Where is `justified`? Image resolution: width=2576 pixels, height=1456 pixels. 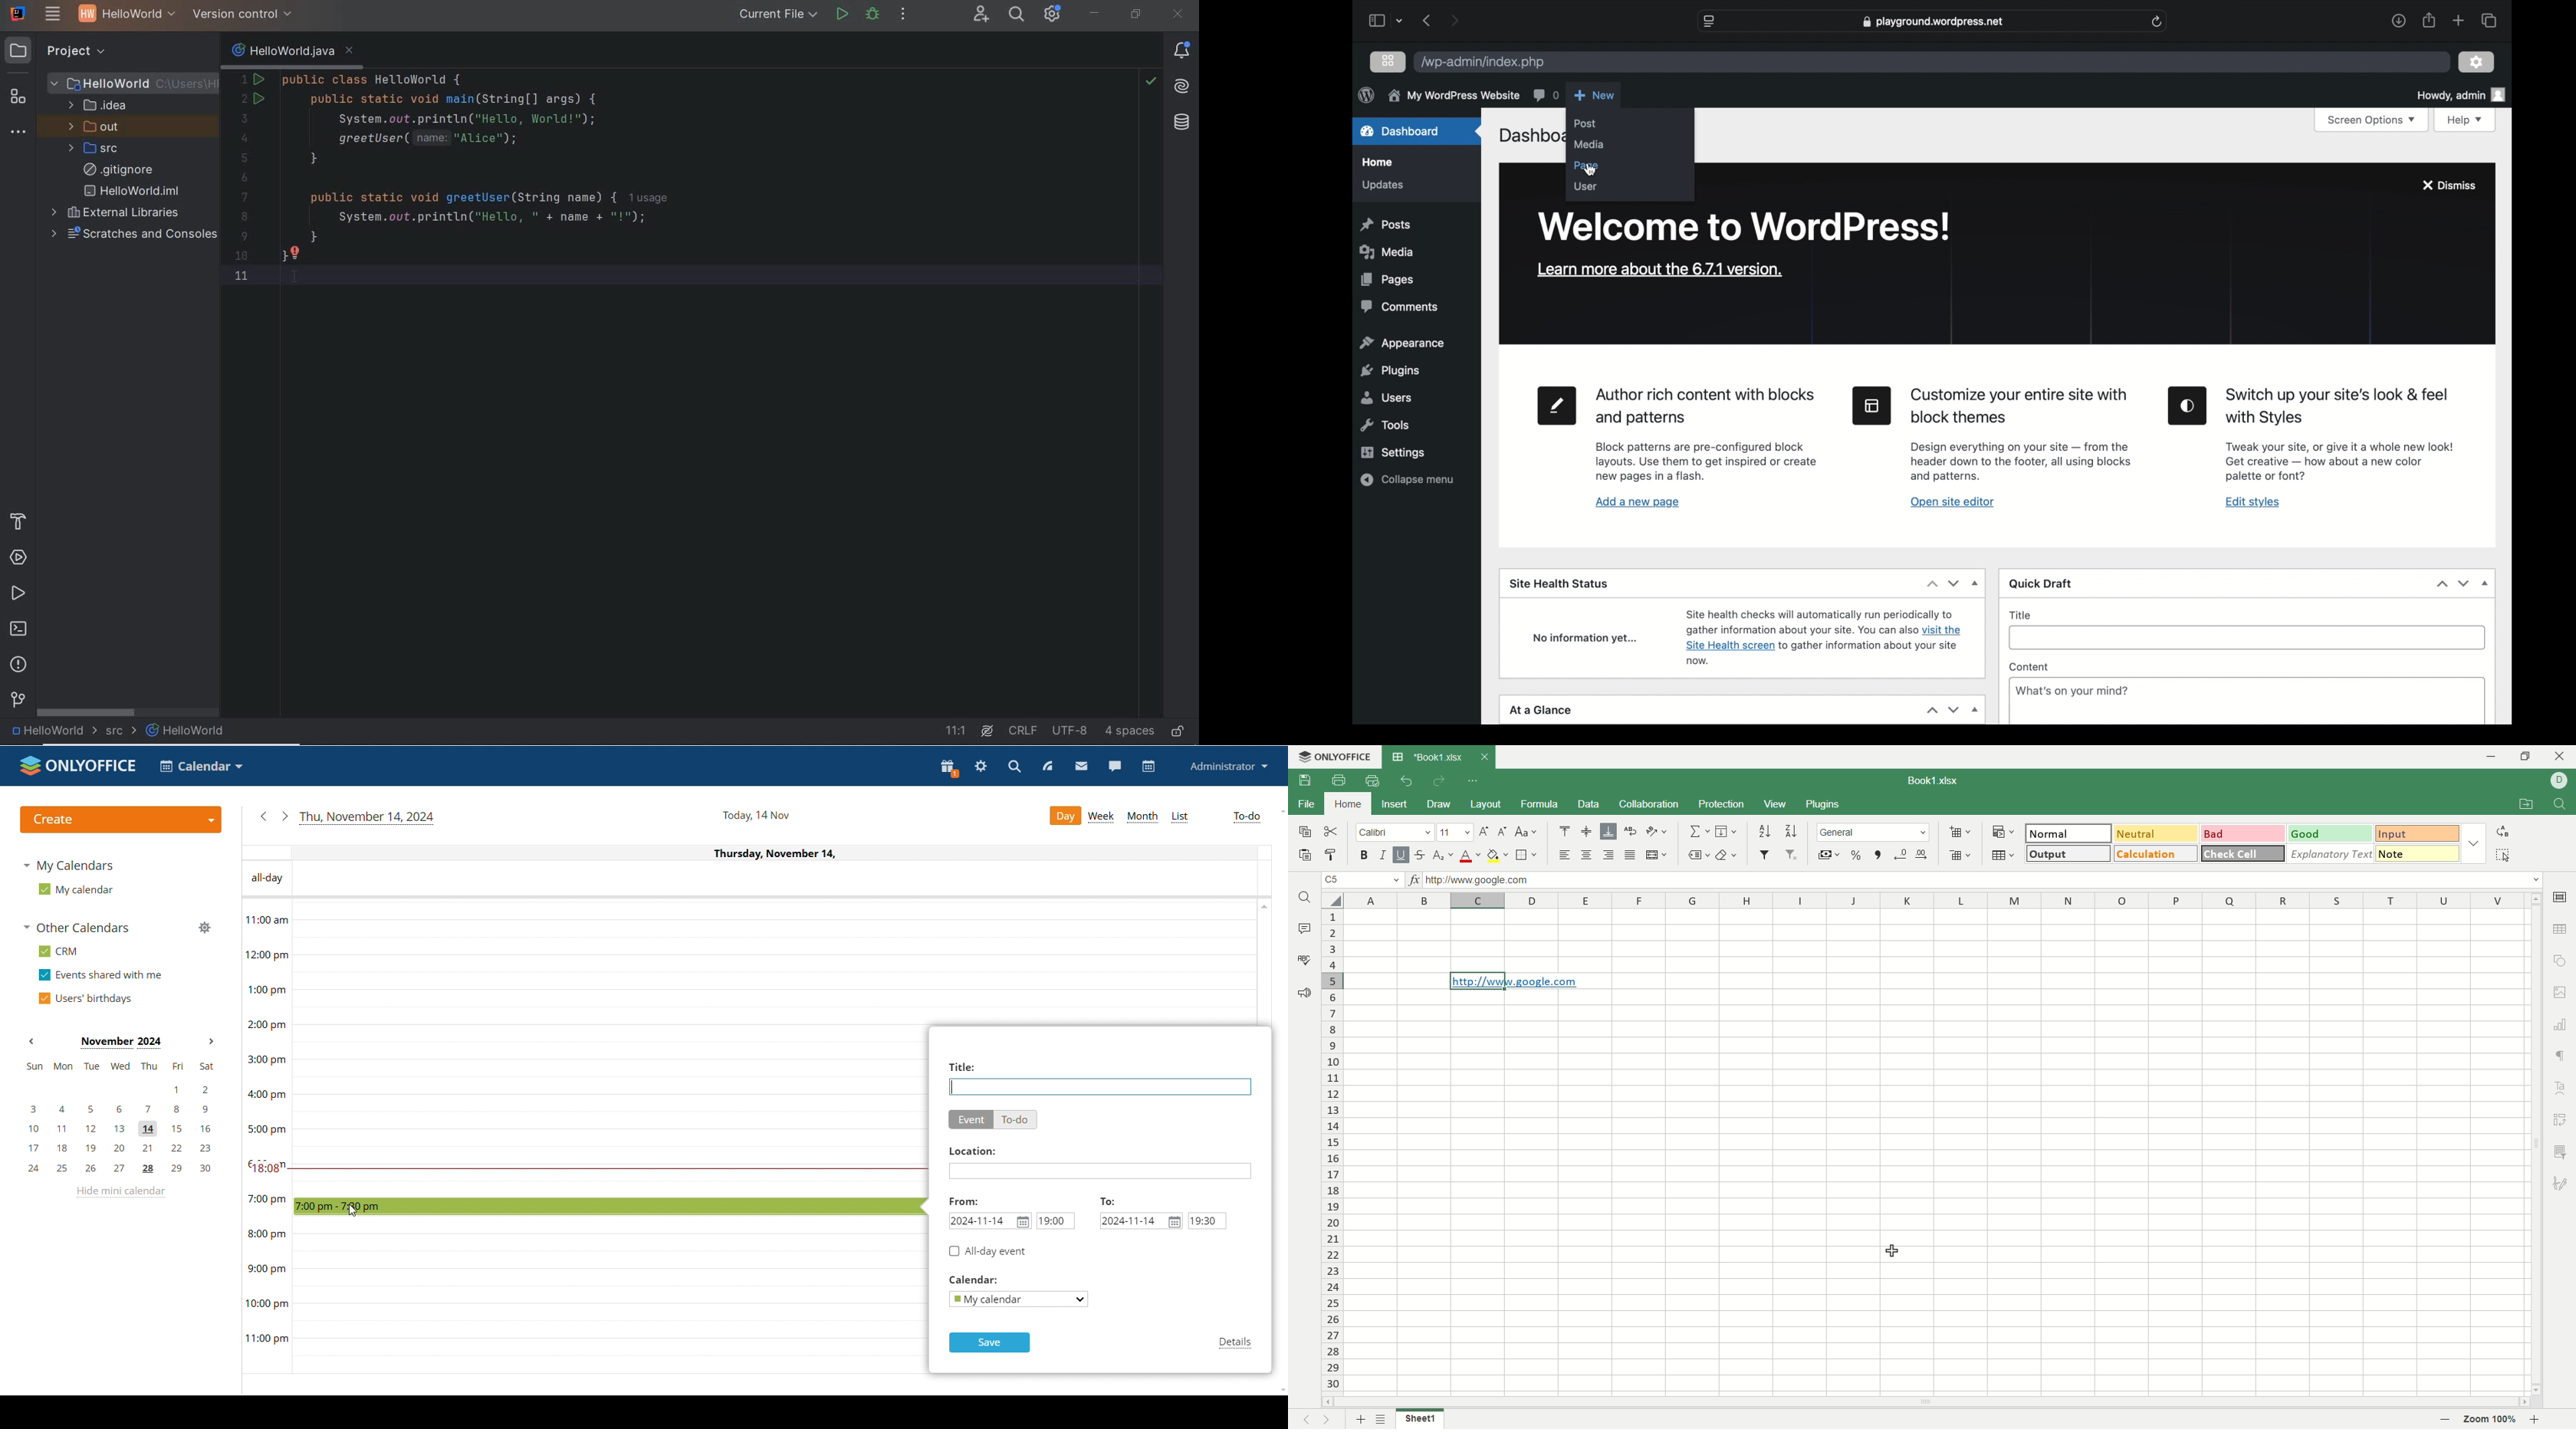 justified is located at coordinates (1632, 856).